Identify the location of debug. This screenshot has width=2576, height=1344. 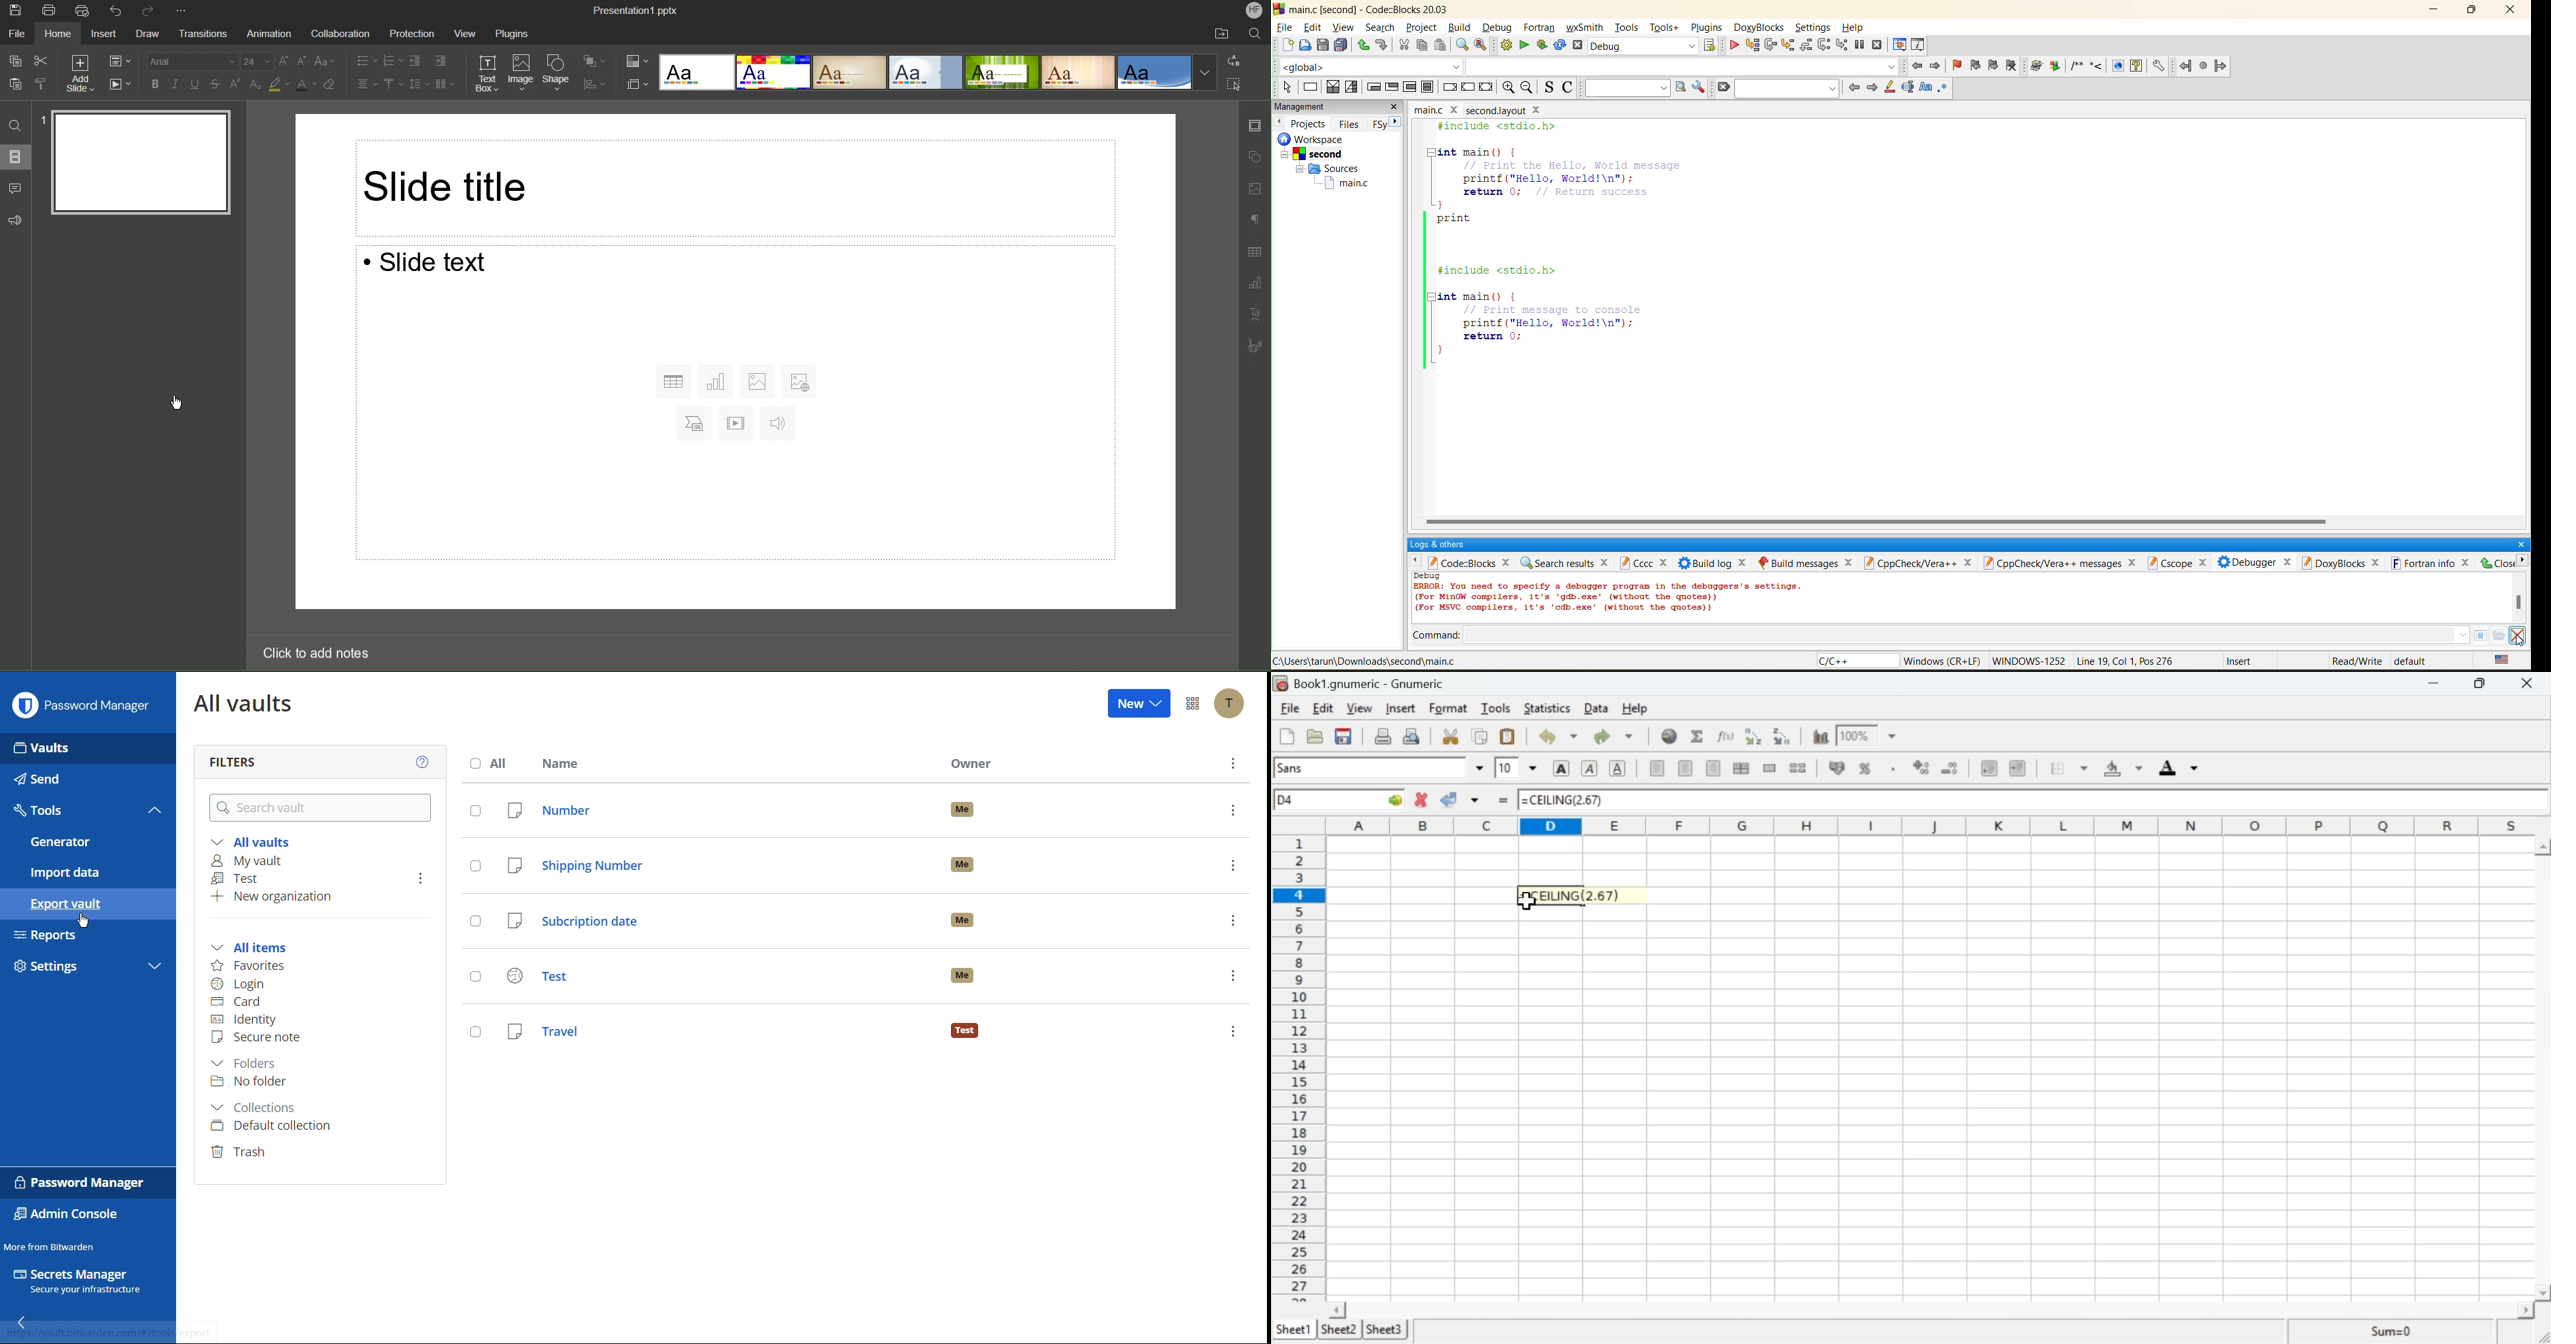
(1732, 45).